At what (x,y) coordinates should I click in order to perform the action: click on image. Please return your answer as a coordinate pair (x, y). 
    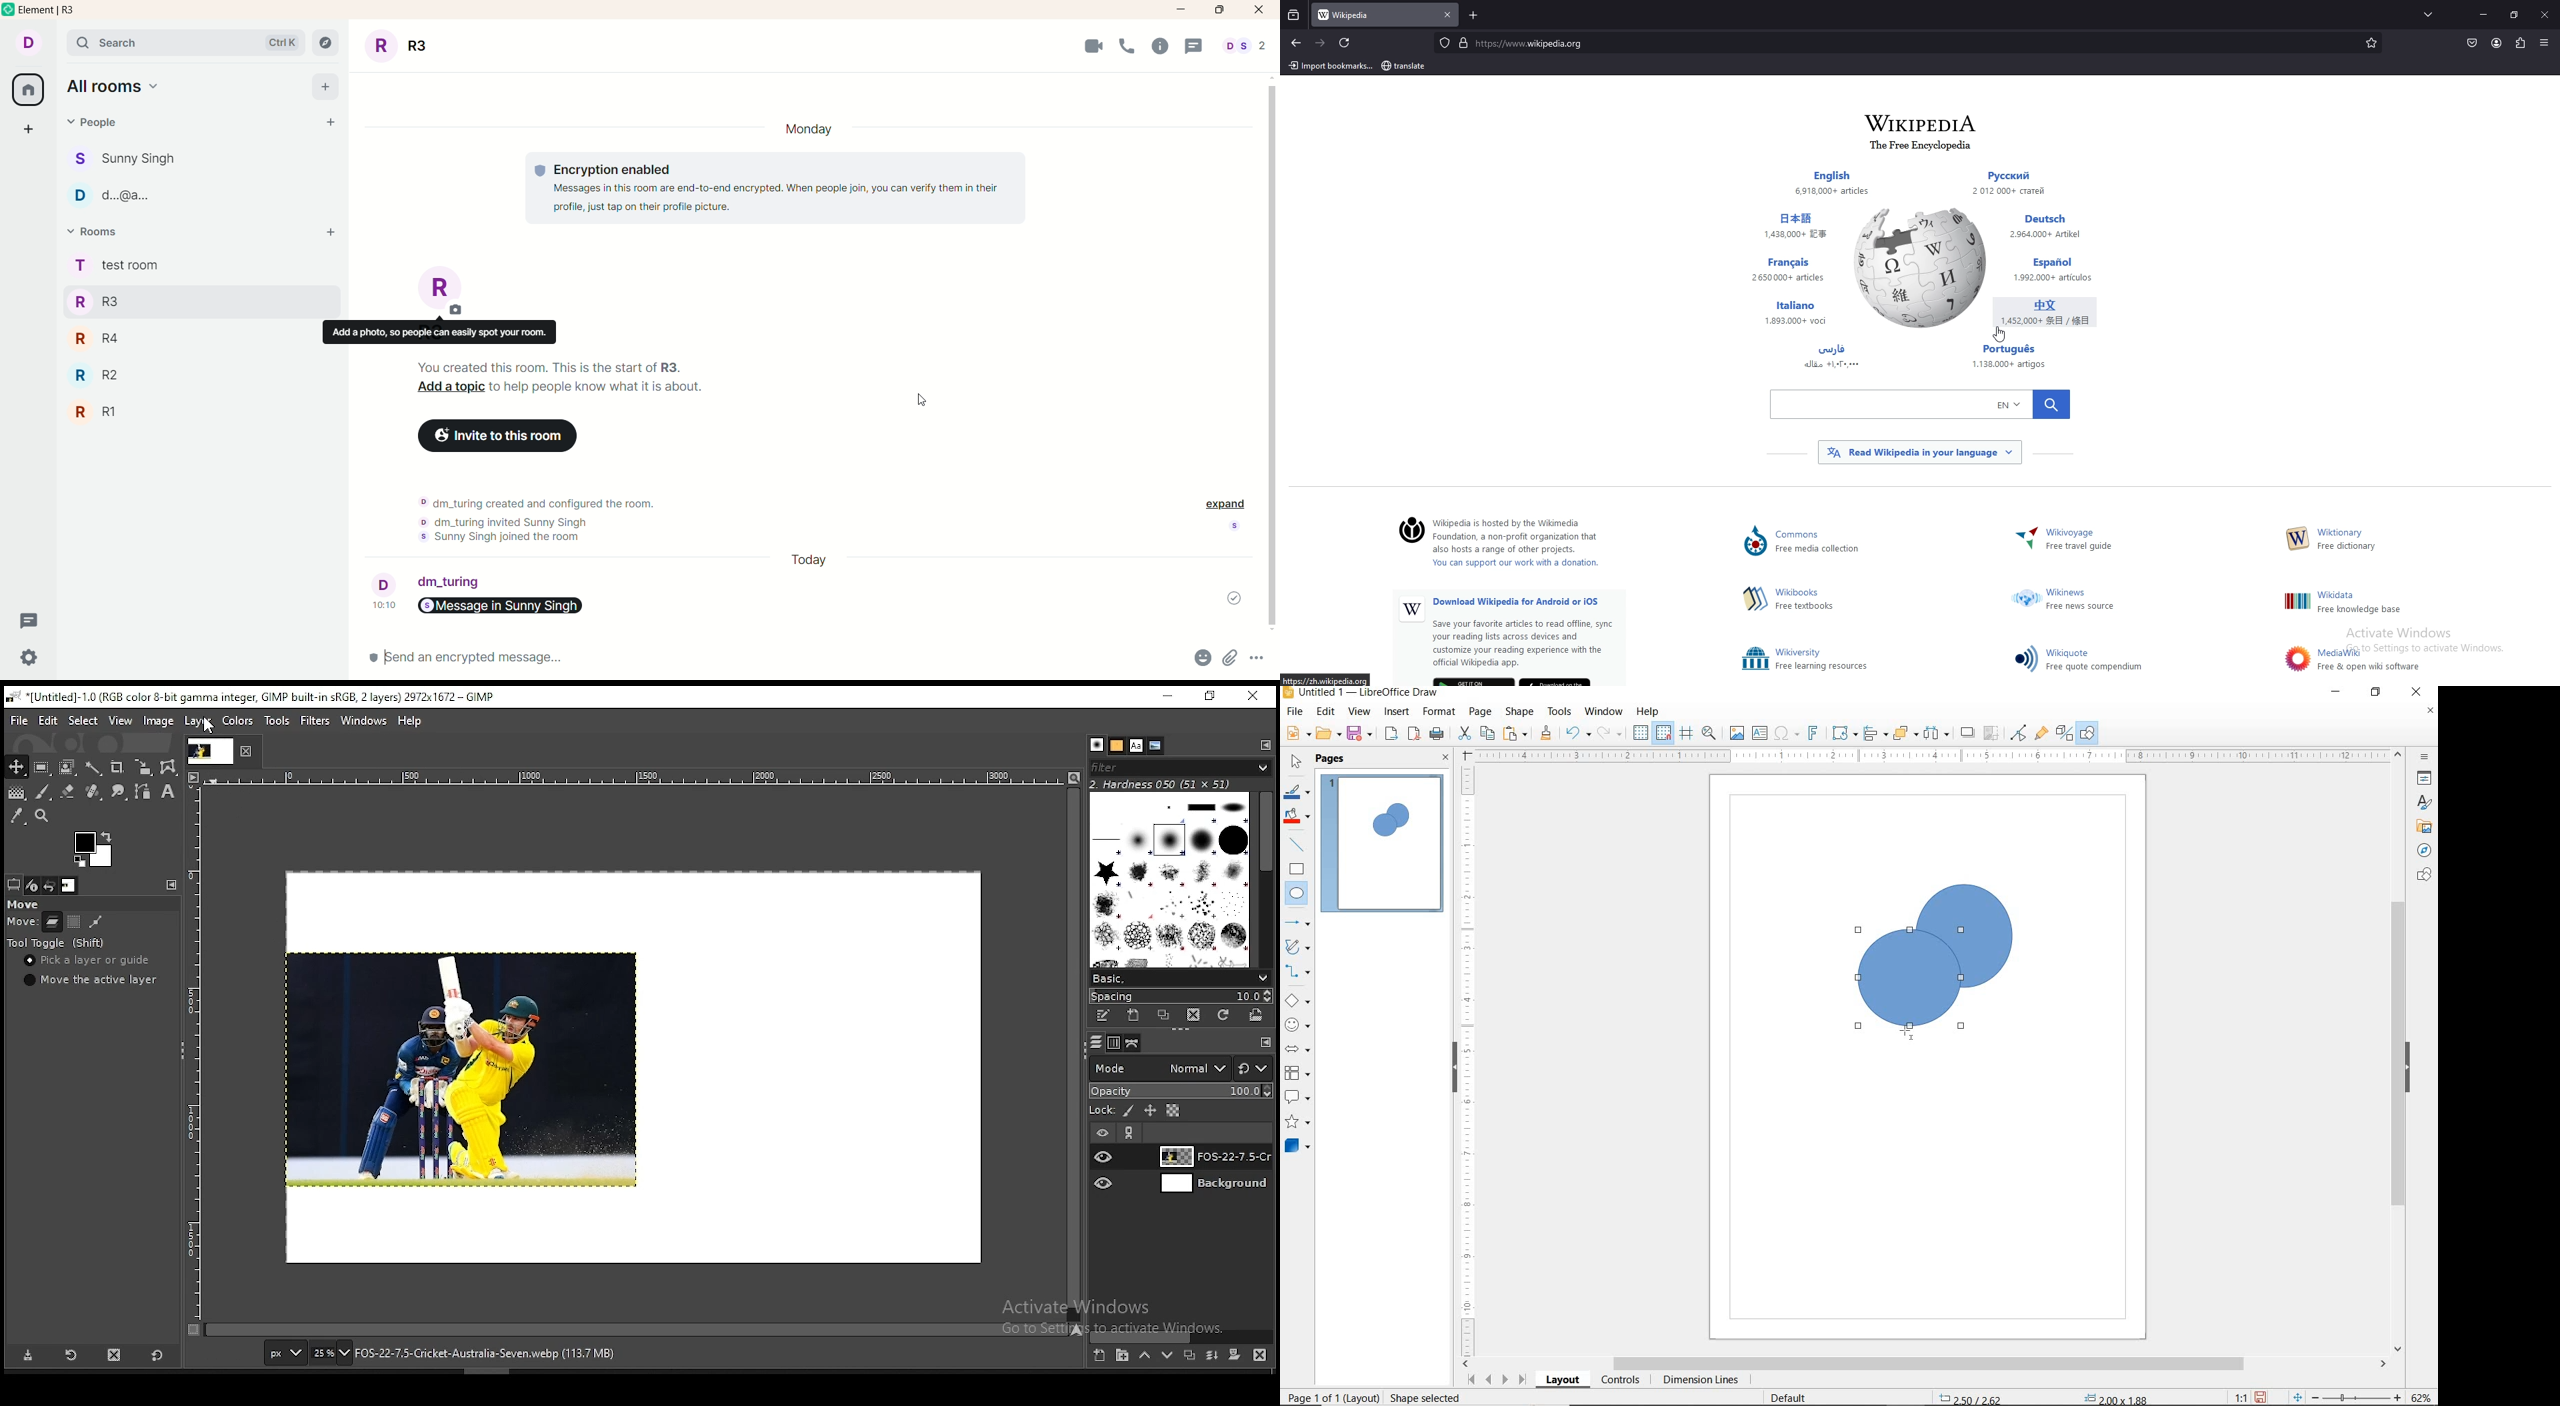
    Looking at the image, I should click on (159, 720).